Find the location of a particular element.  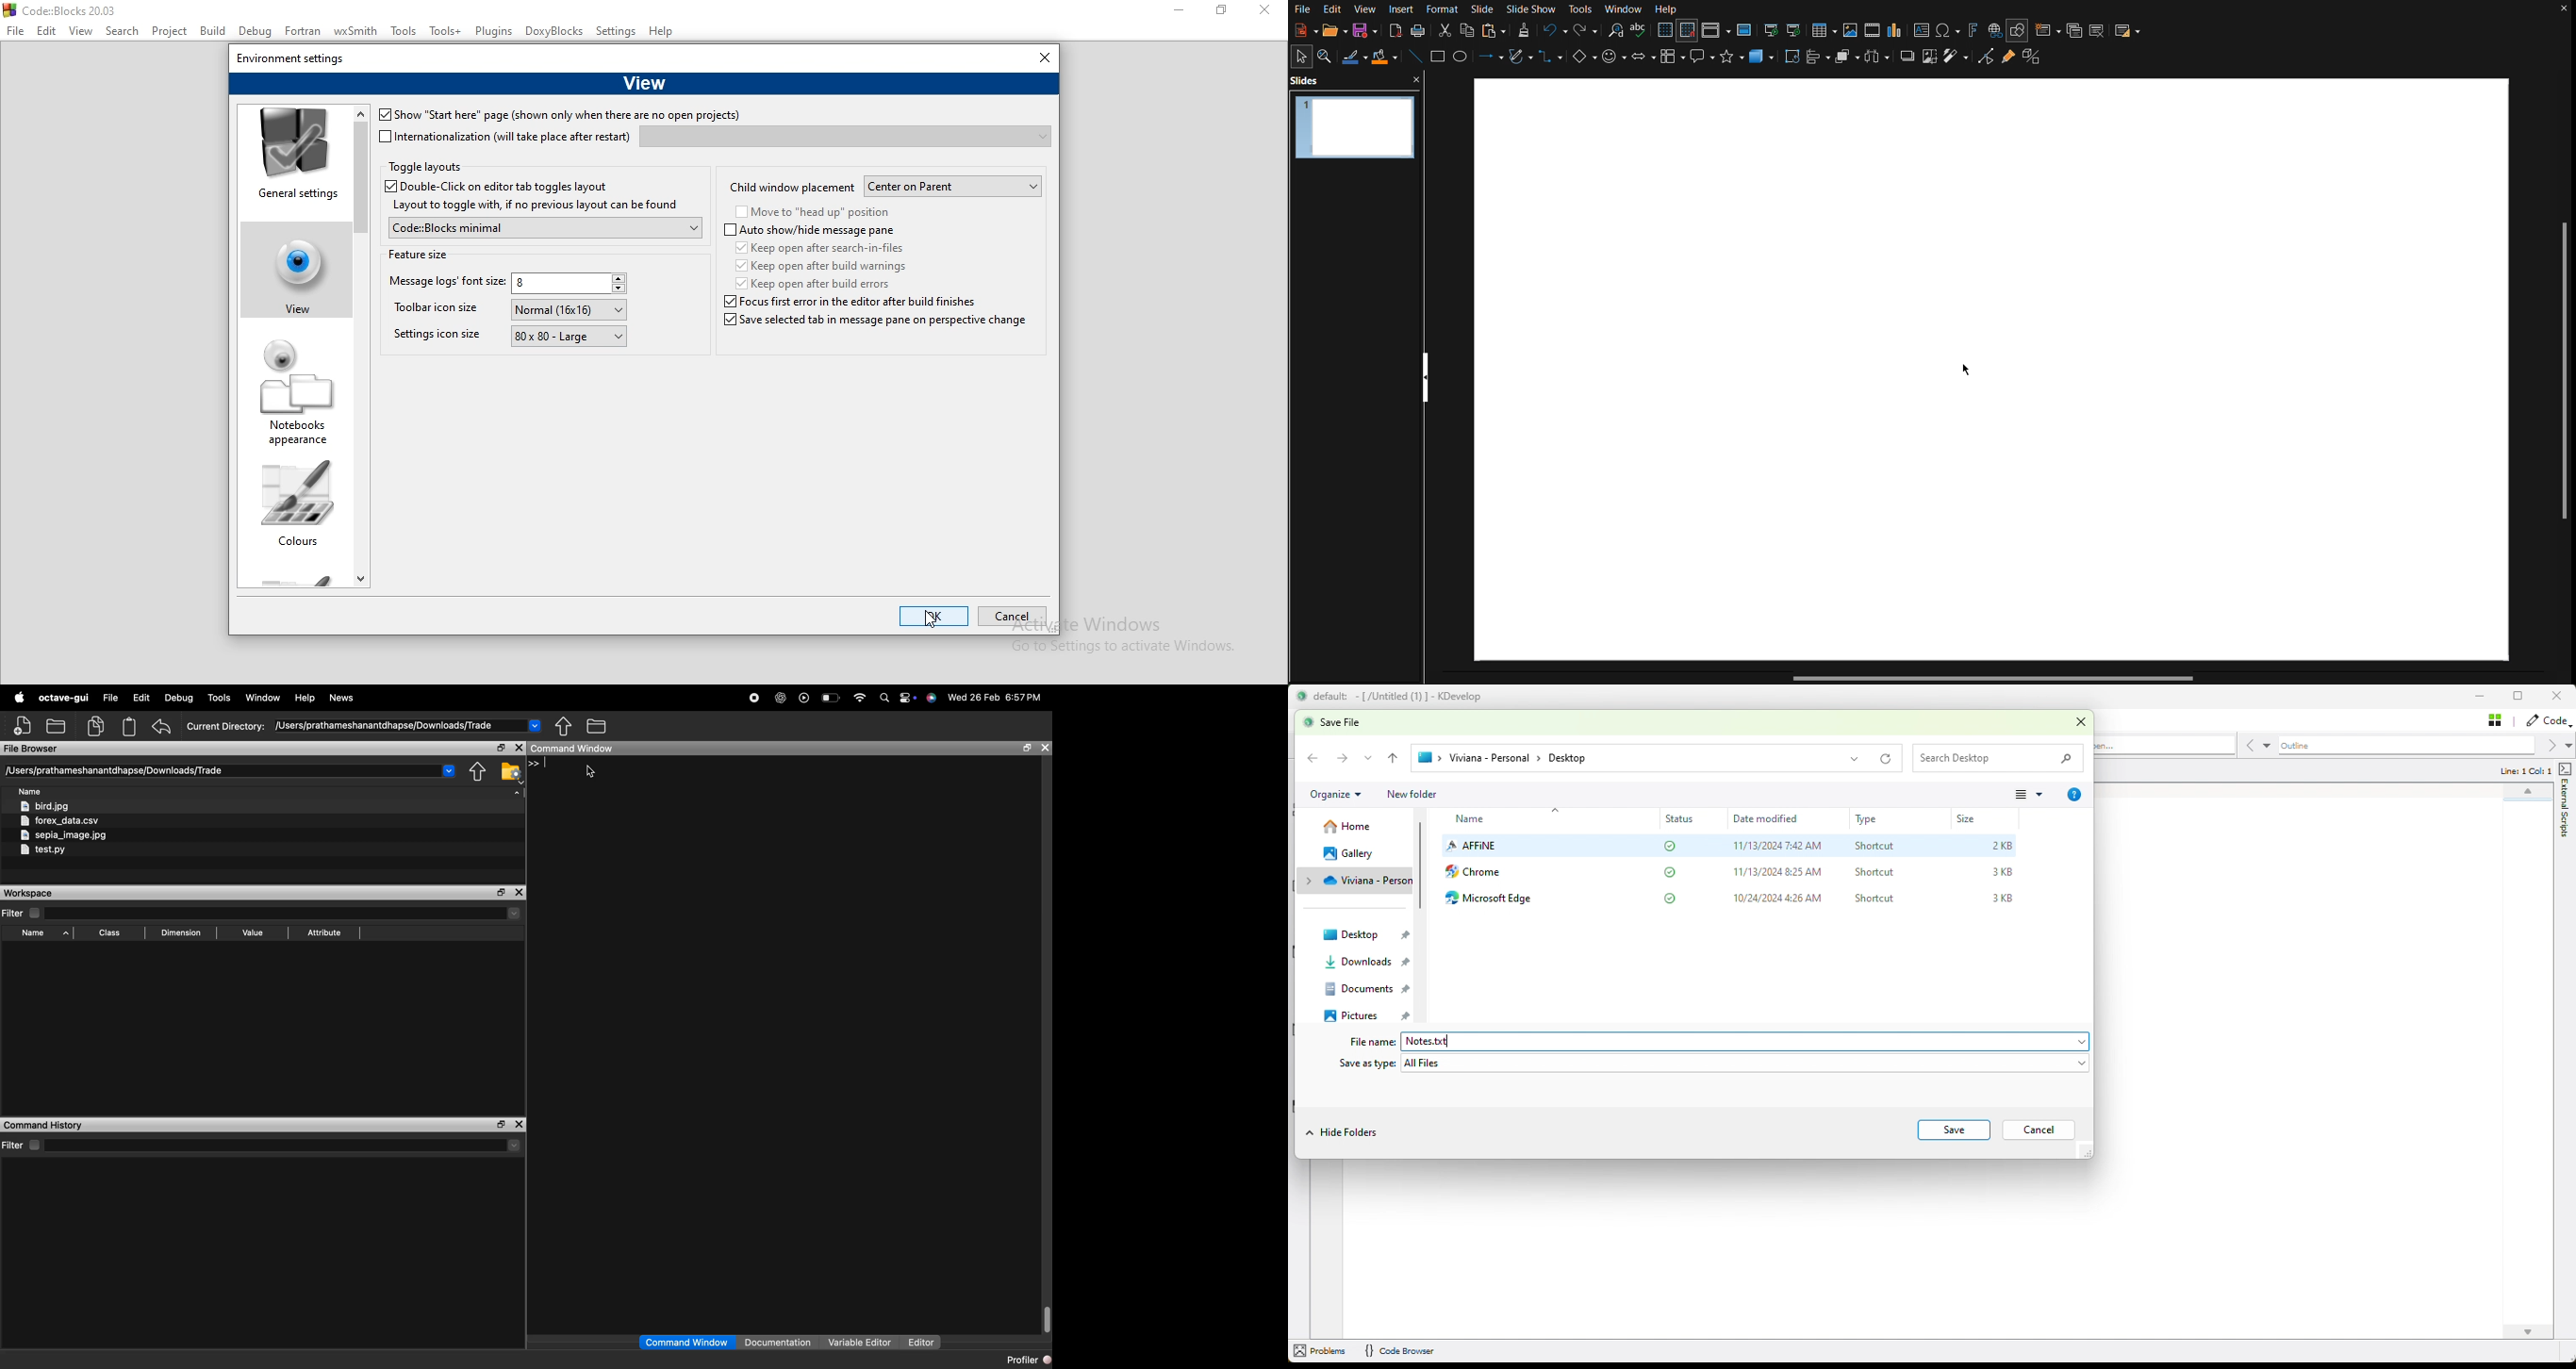

Transformation is located at coordinates (1793, 60).